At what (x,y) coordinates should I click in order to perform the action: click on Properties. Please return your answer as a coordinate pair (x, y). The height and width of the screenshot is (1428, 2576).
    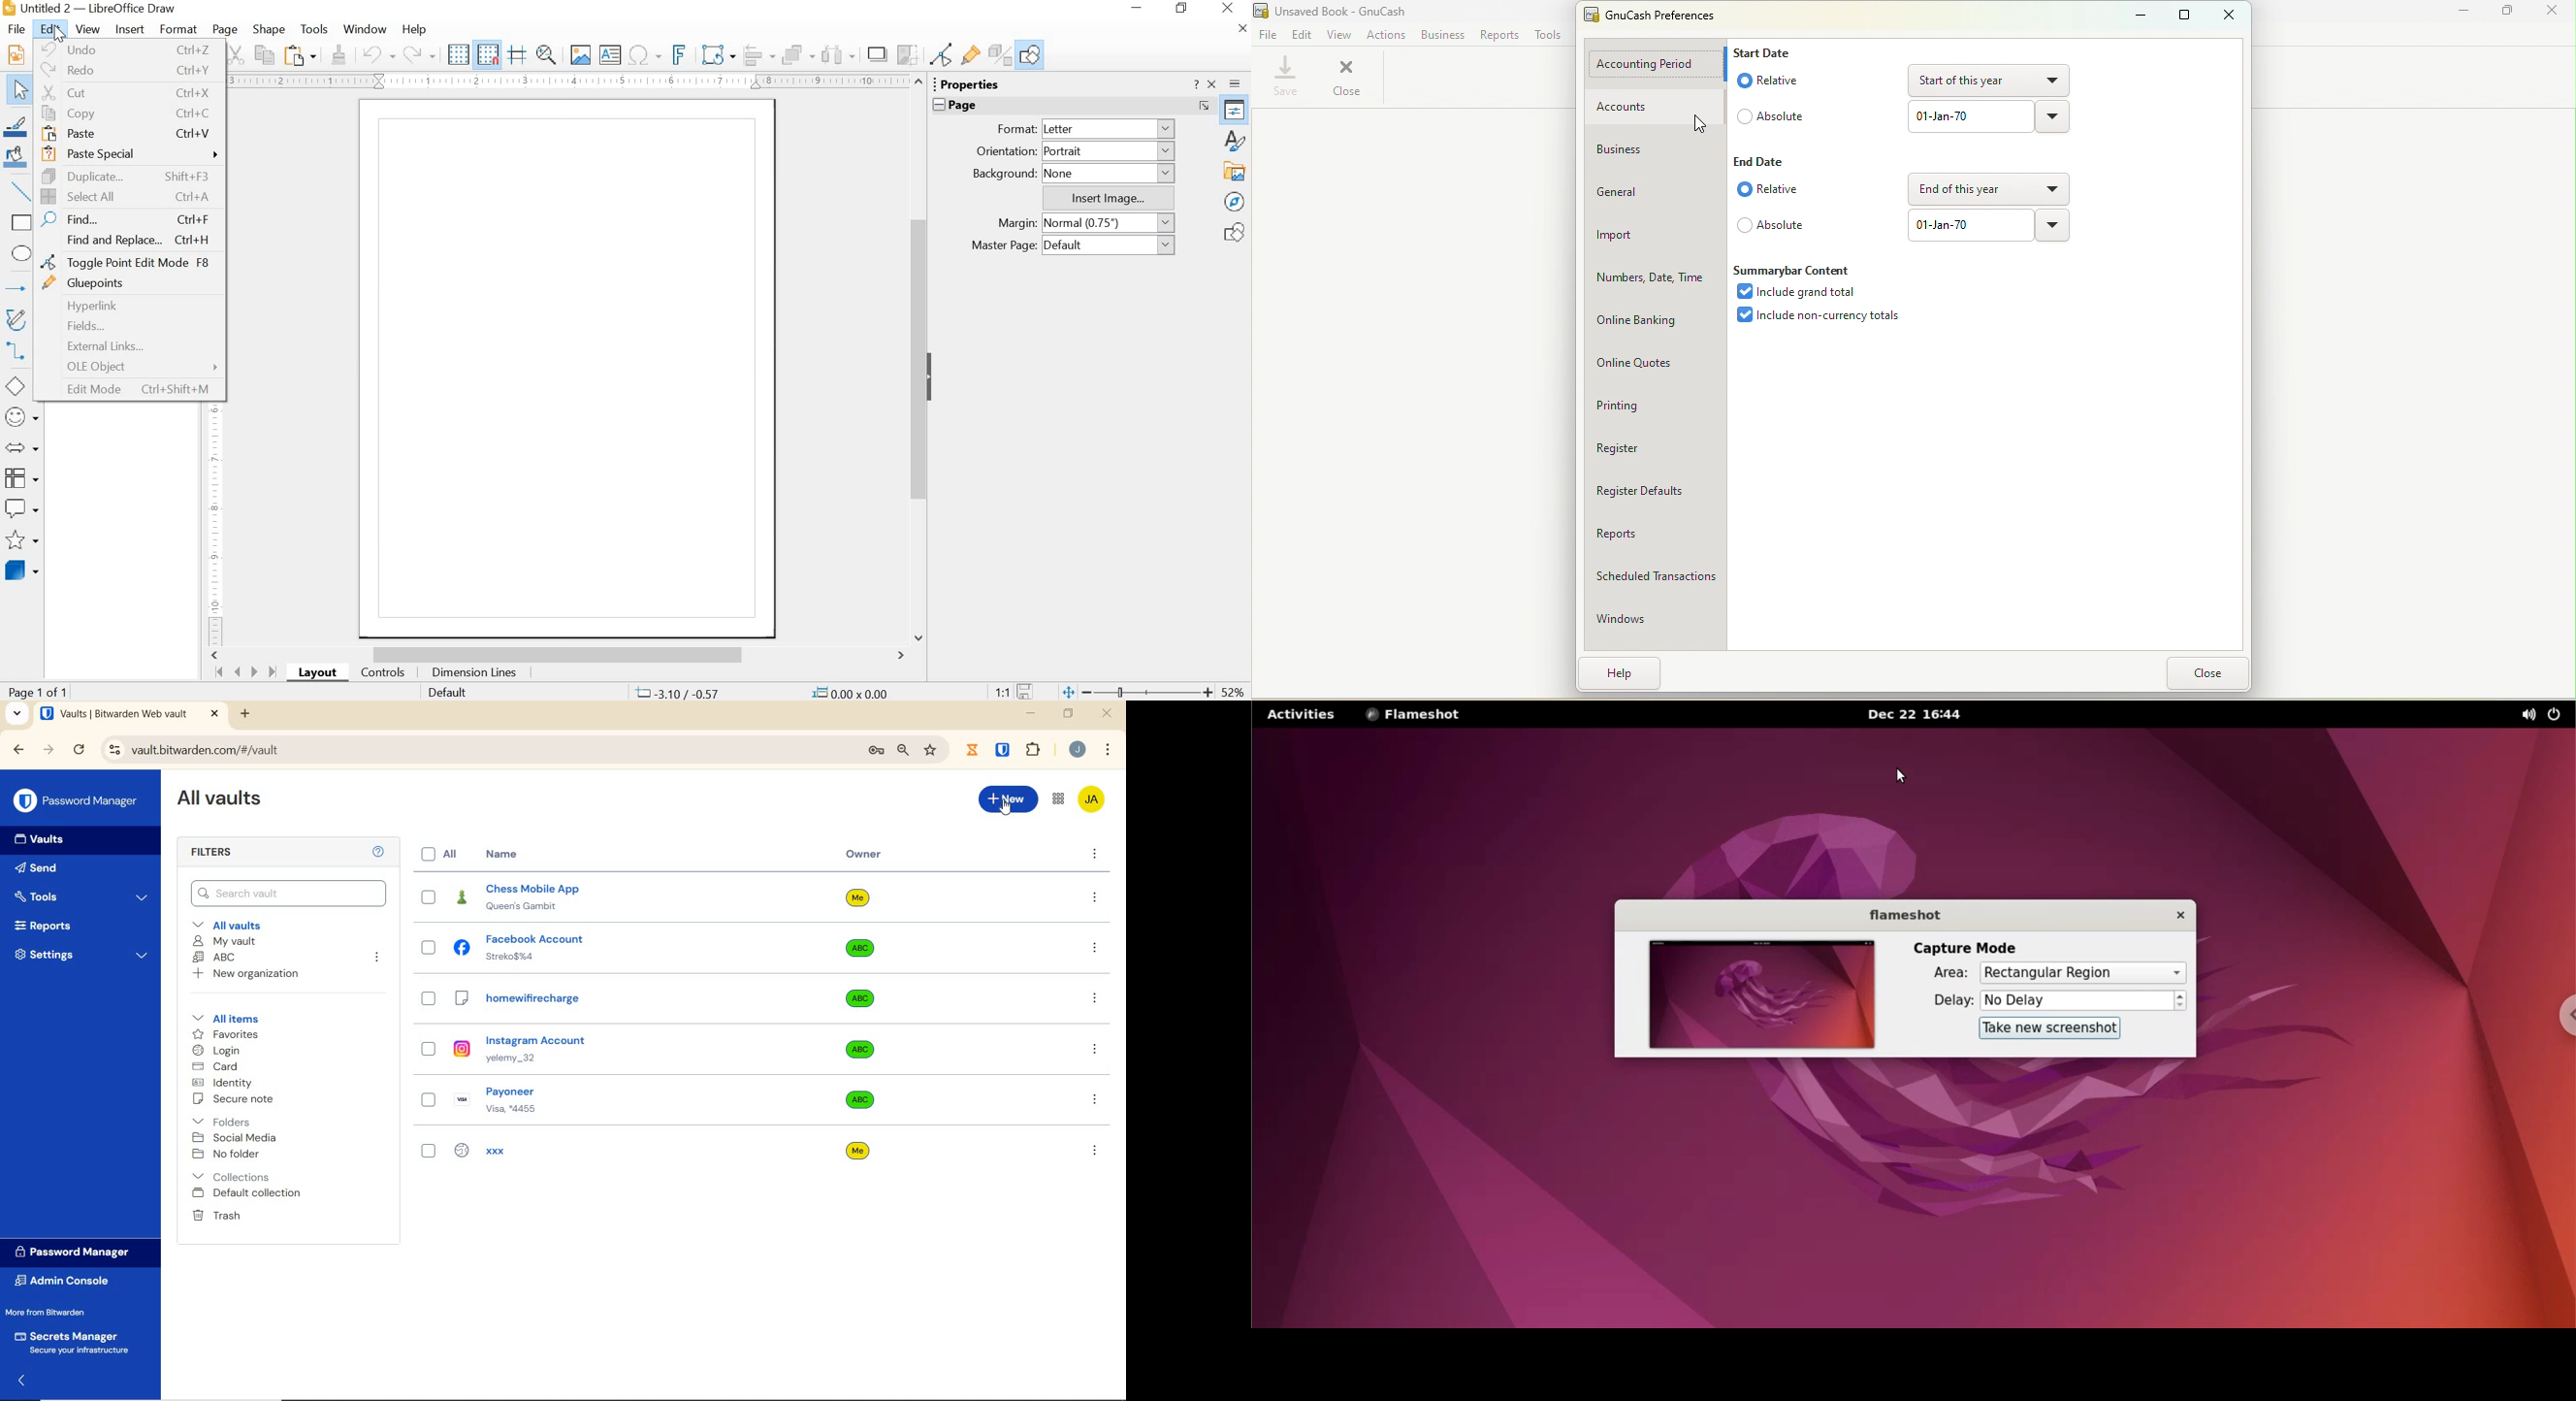
    Looking at the image, I should click on (967, 84).